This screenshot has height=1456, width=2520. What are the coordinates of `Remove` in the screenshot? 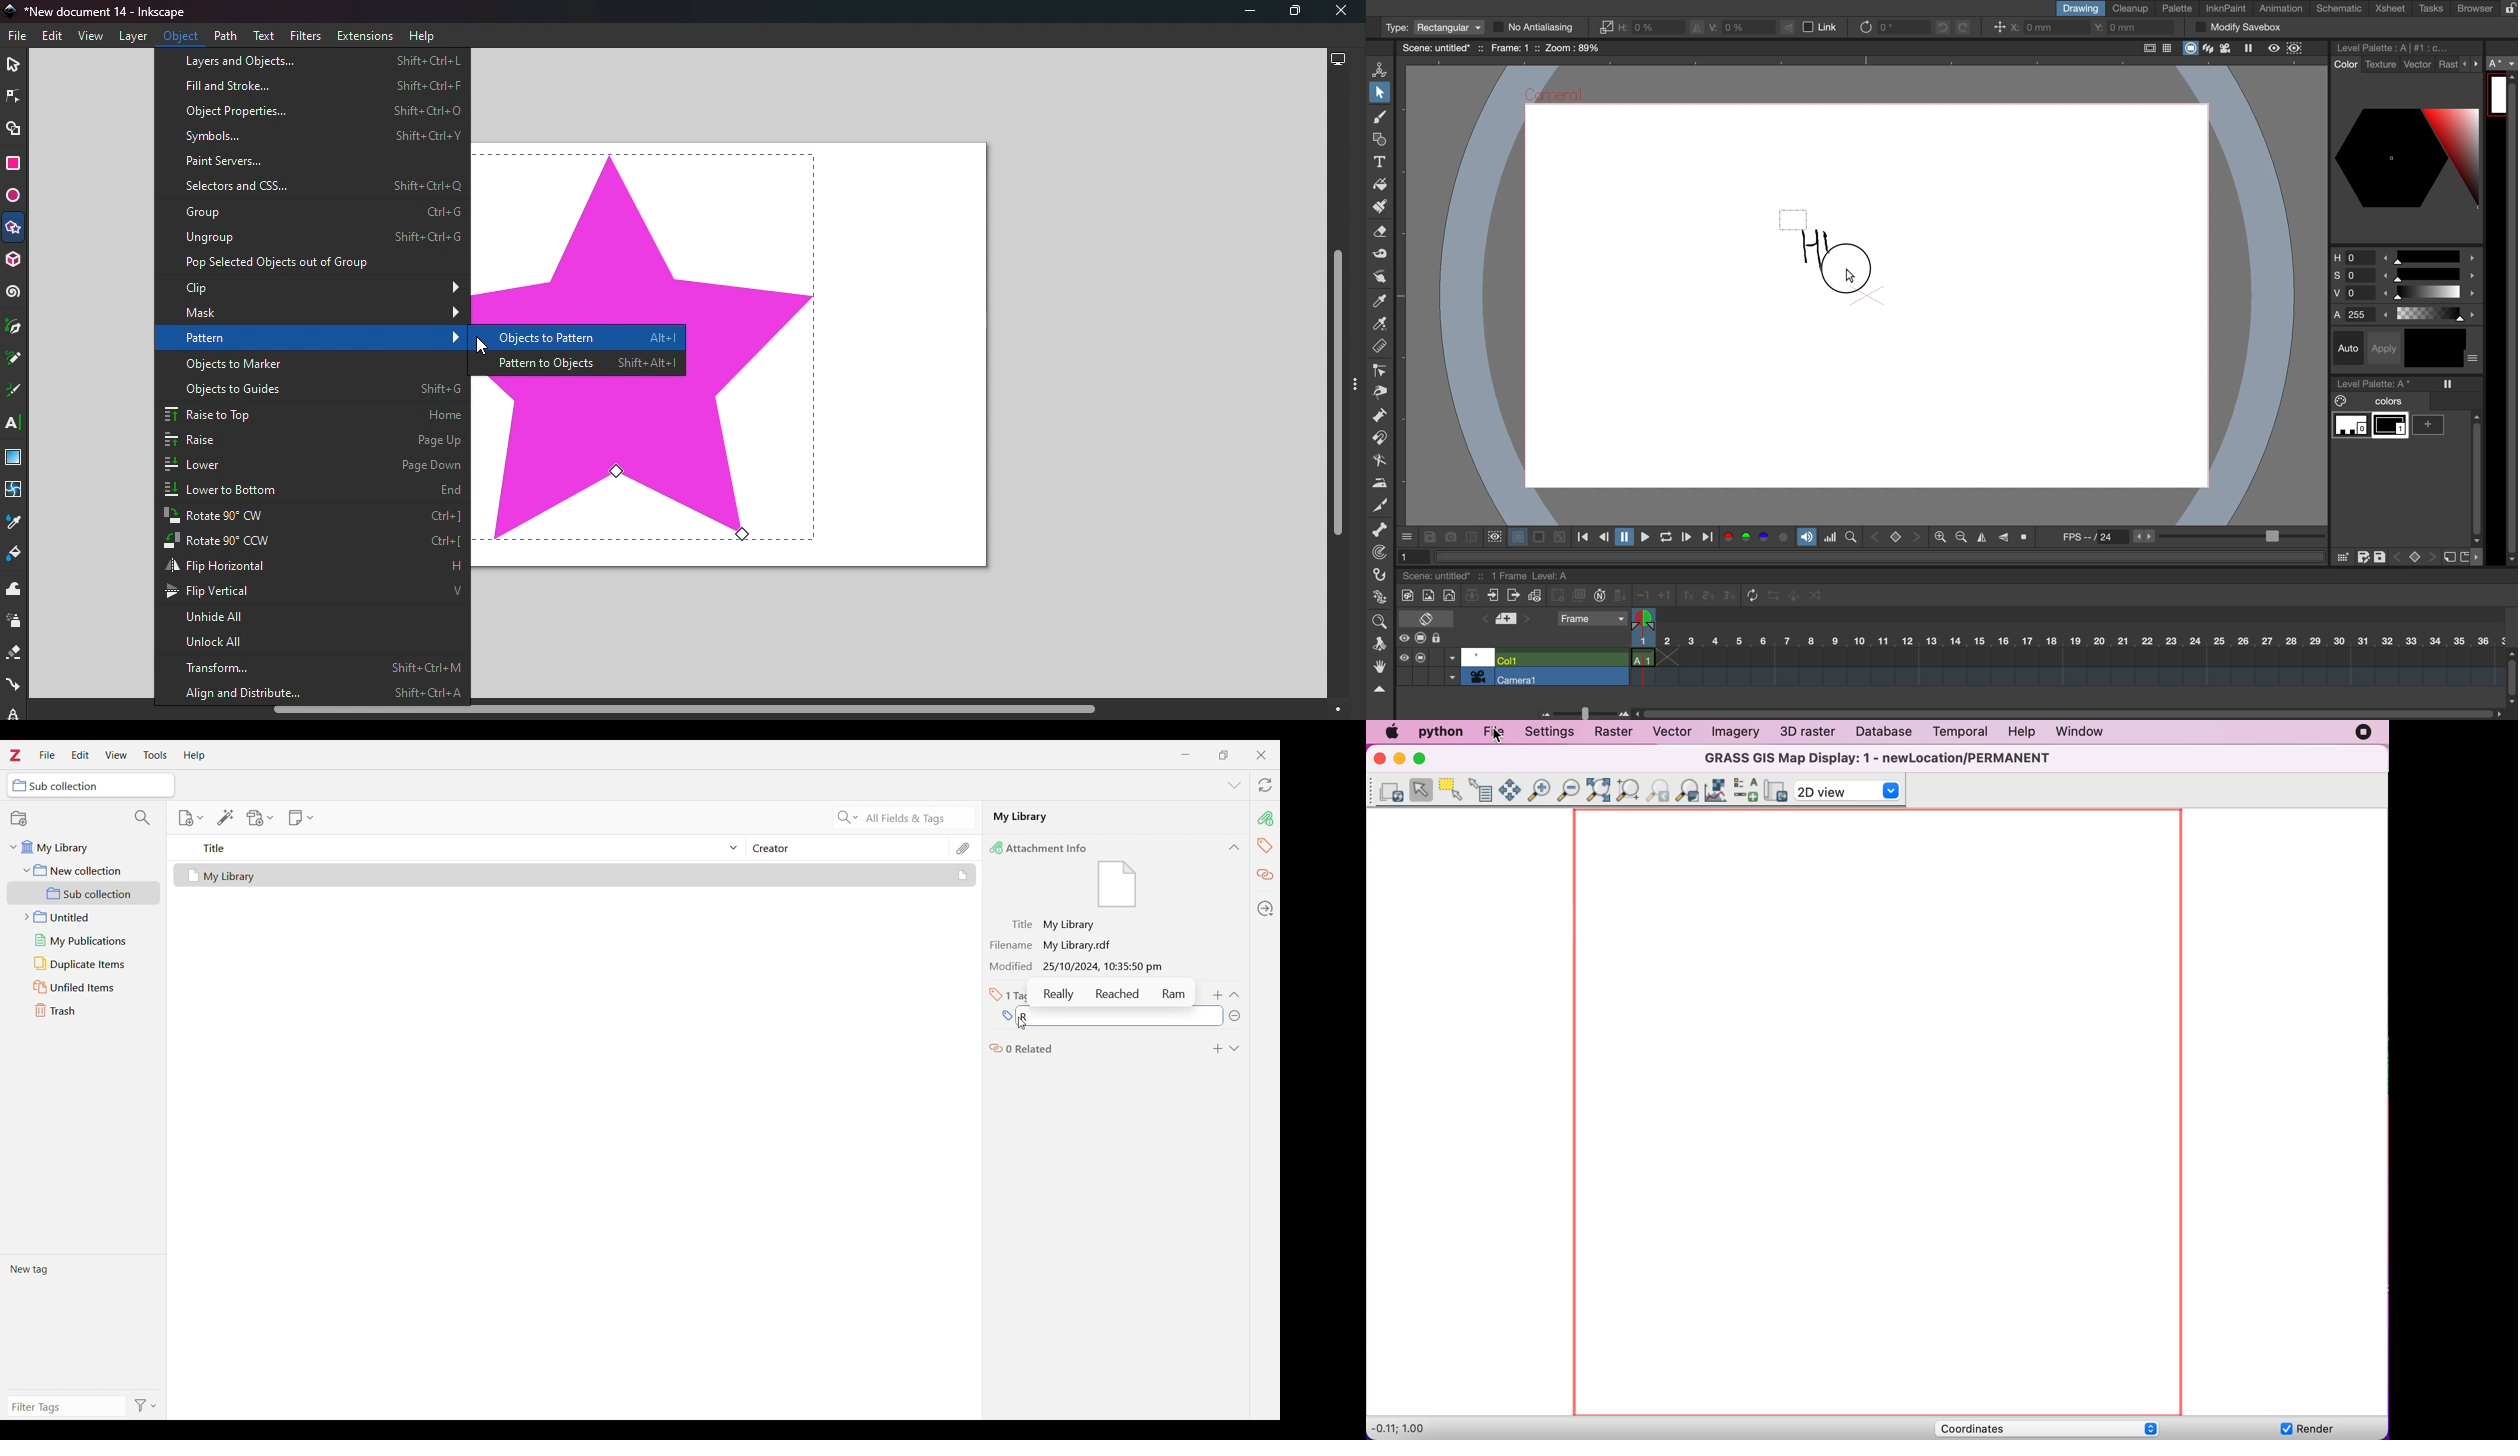 It's located at (1234, 1016).